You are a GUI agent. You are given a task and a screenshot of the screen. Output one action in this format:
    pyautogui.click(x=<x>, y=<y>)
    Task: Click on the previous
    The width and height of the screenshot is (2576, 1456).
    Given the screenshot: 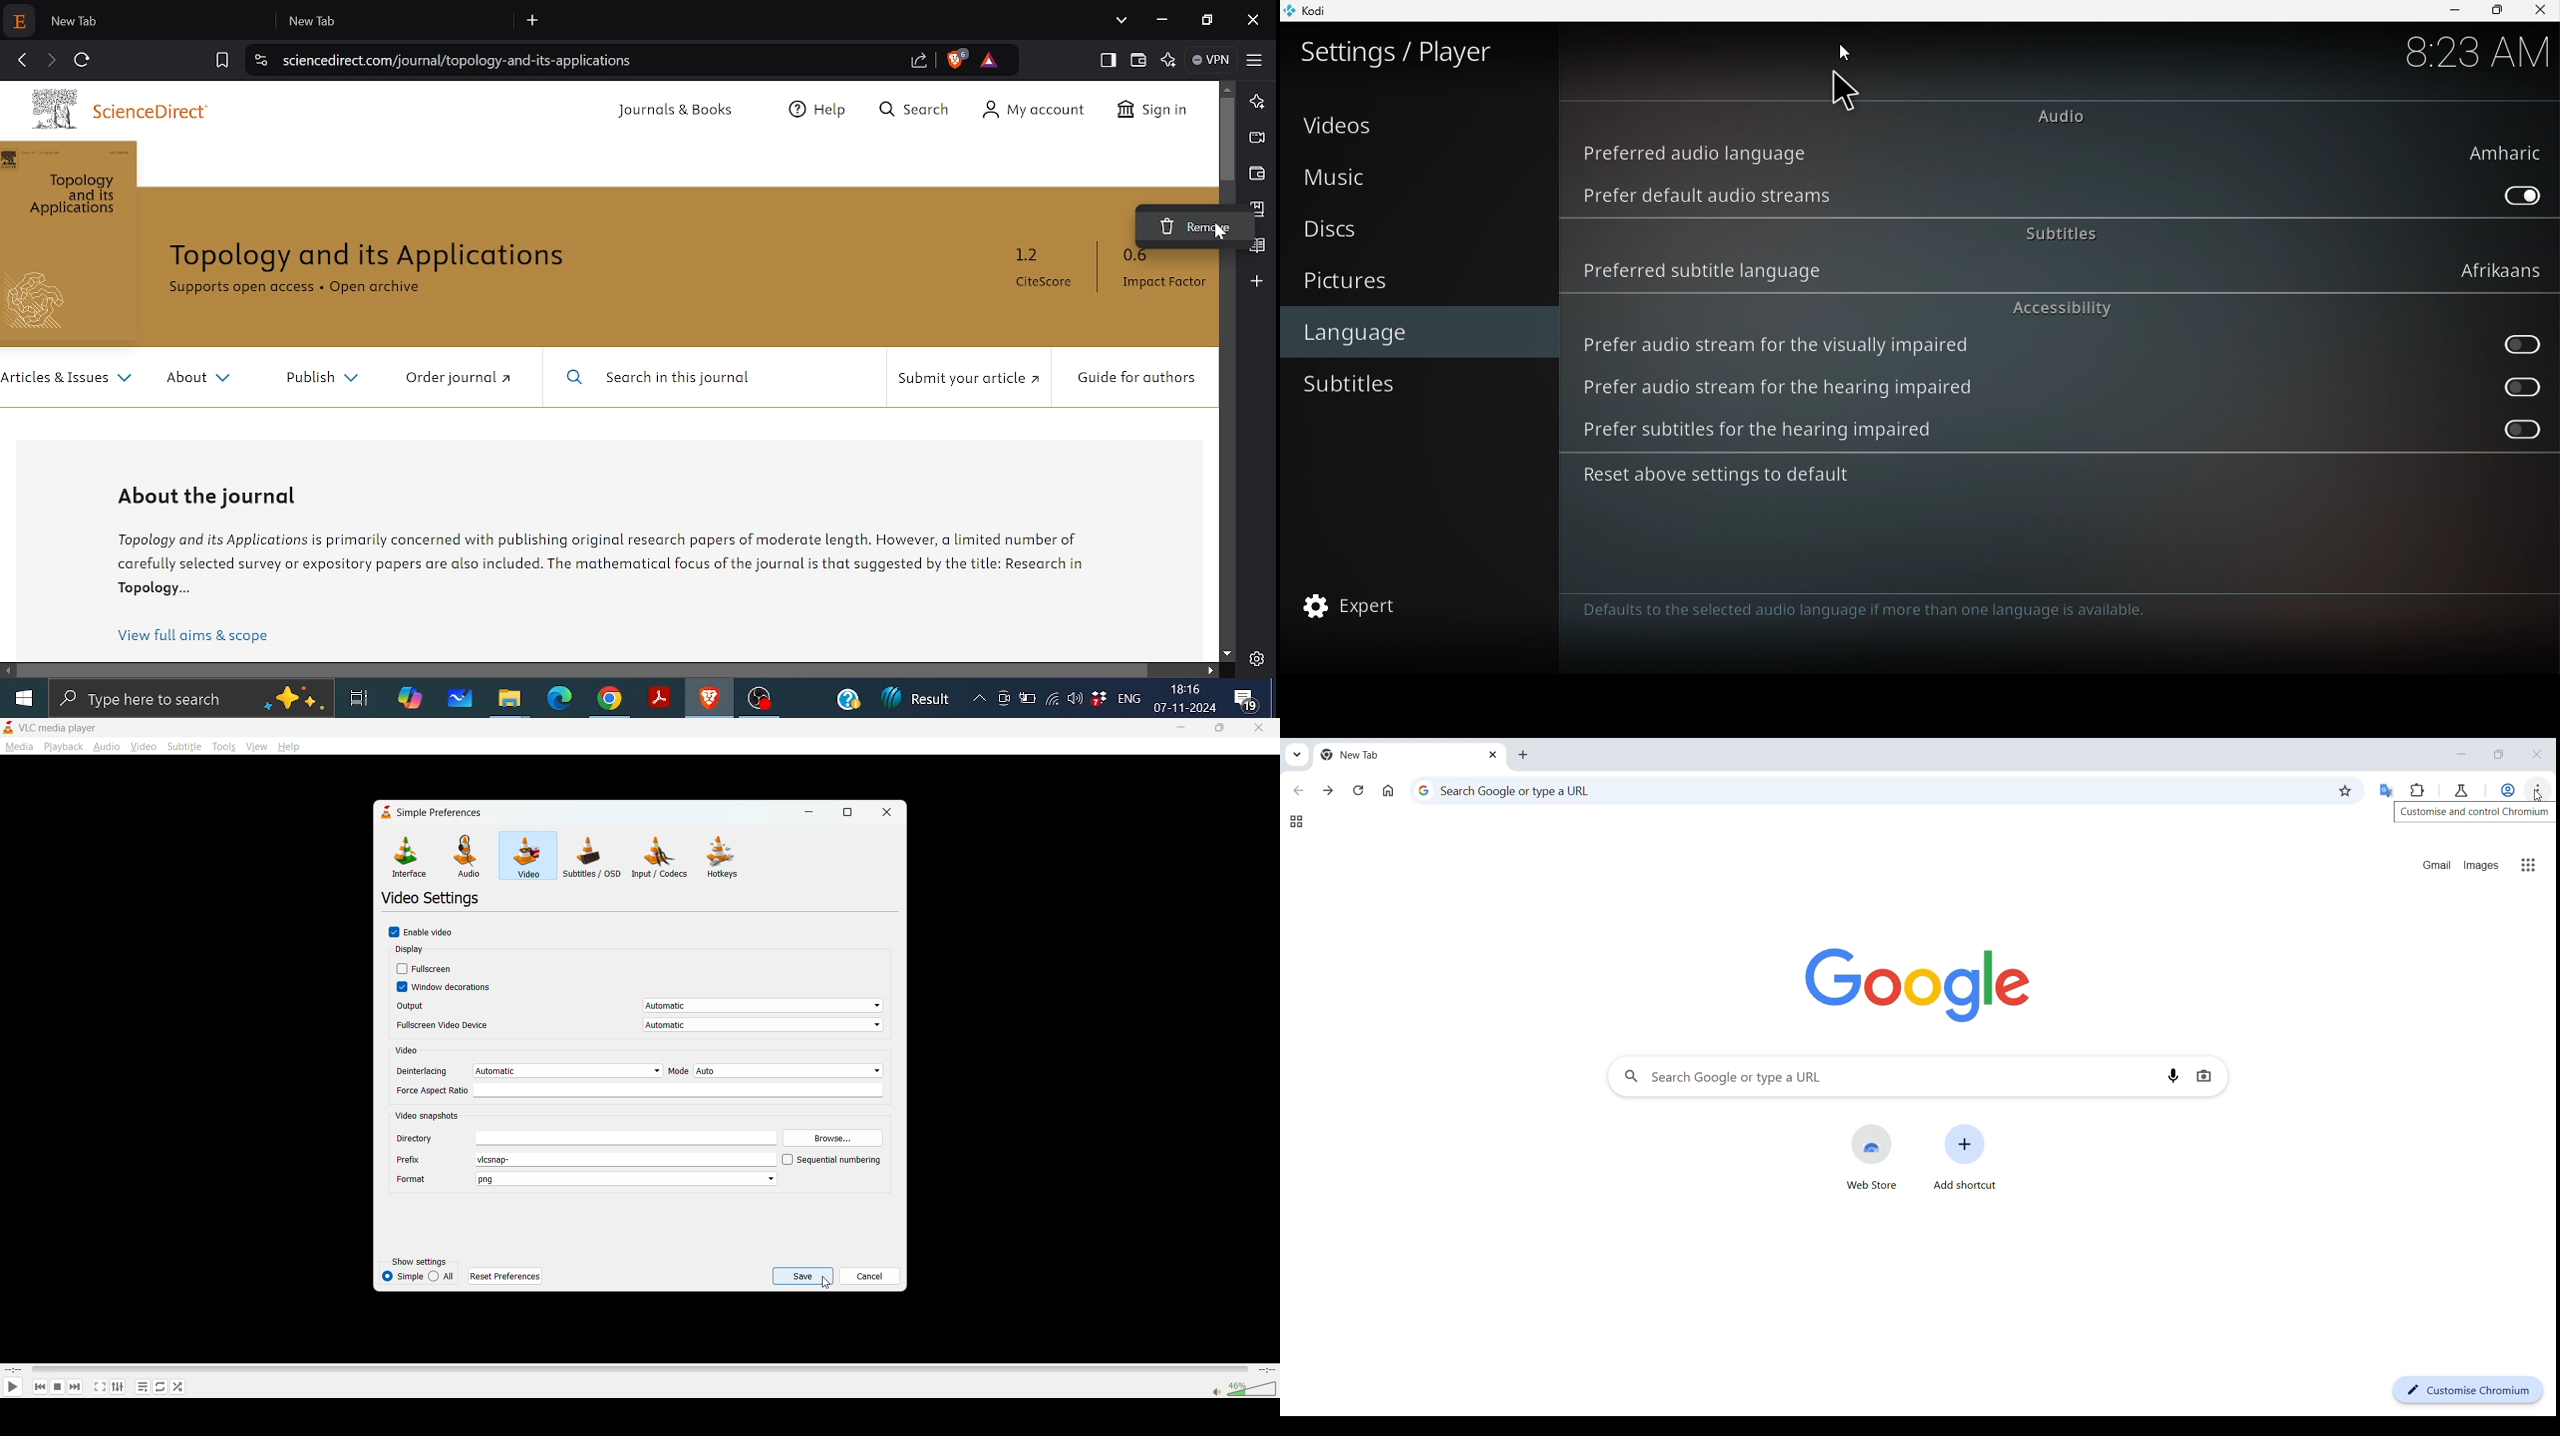 What is the action you would take?
    pyautogui.click(x=39, y=1387)
    